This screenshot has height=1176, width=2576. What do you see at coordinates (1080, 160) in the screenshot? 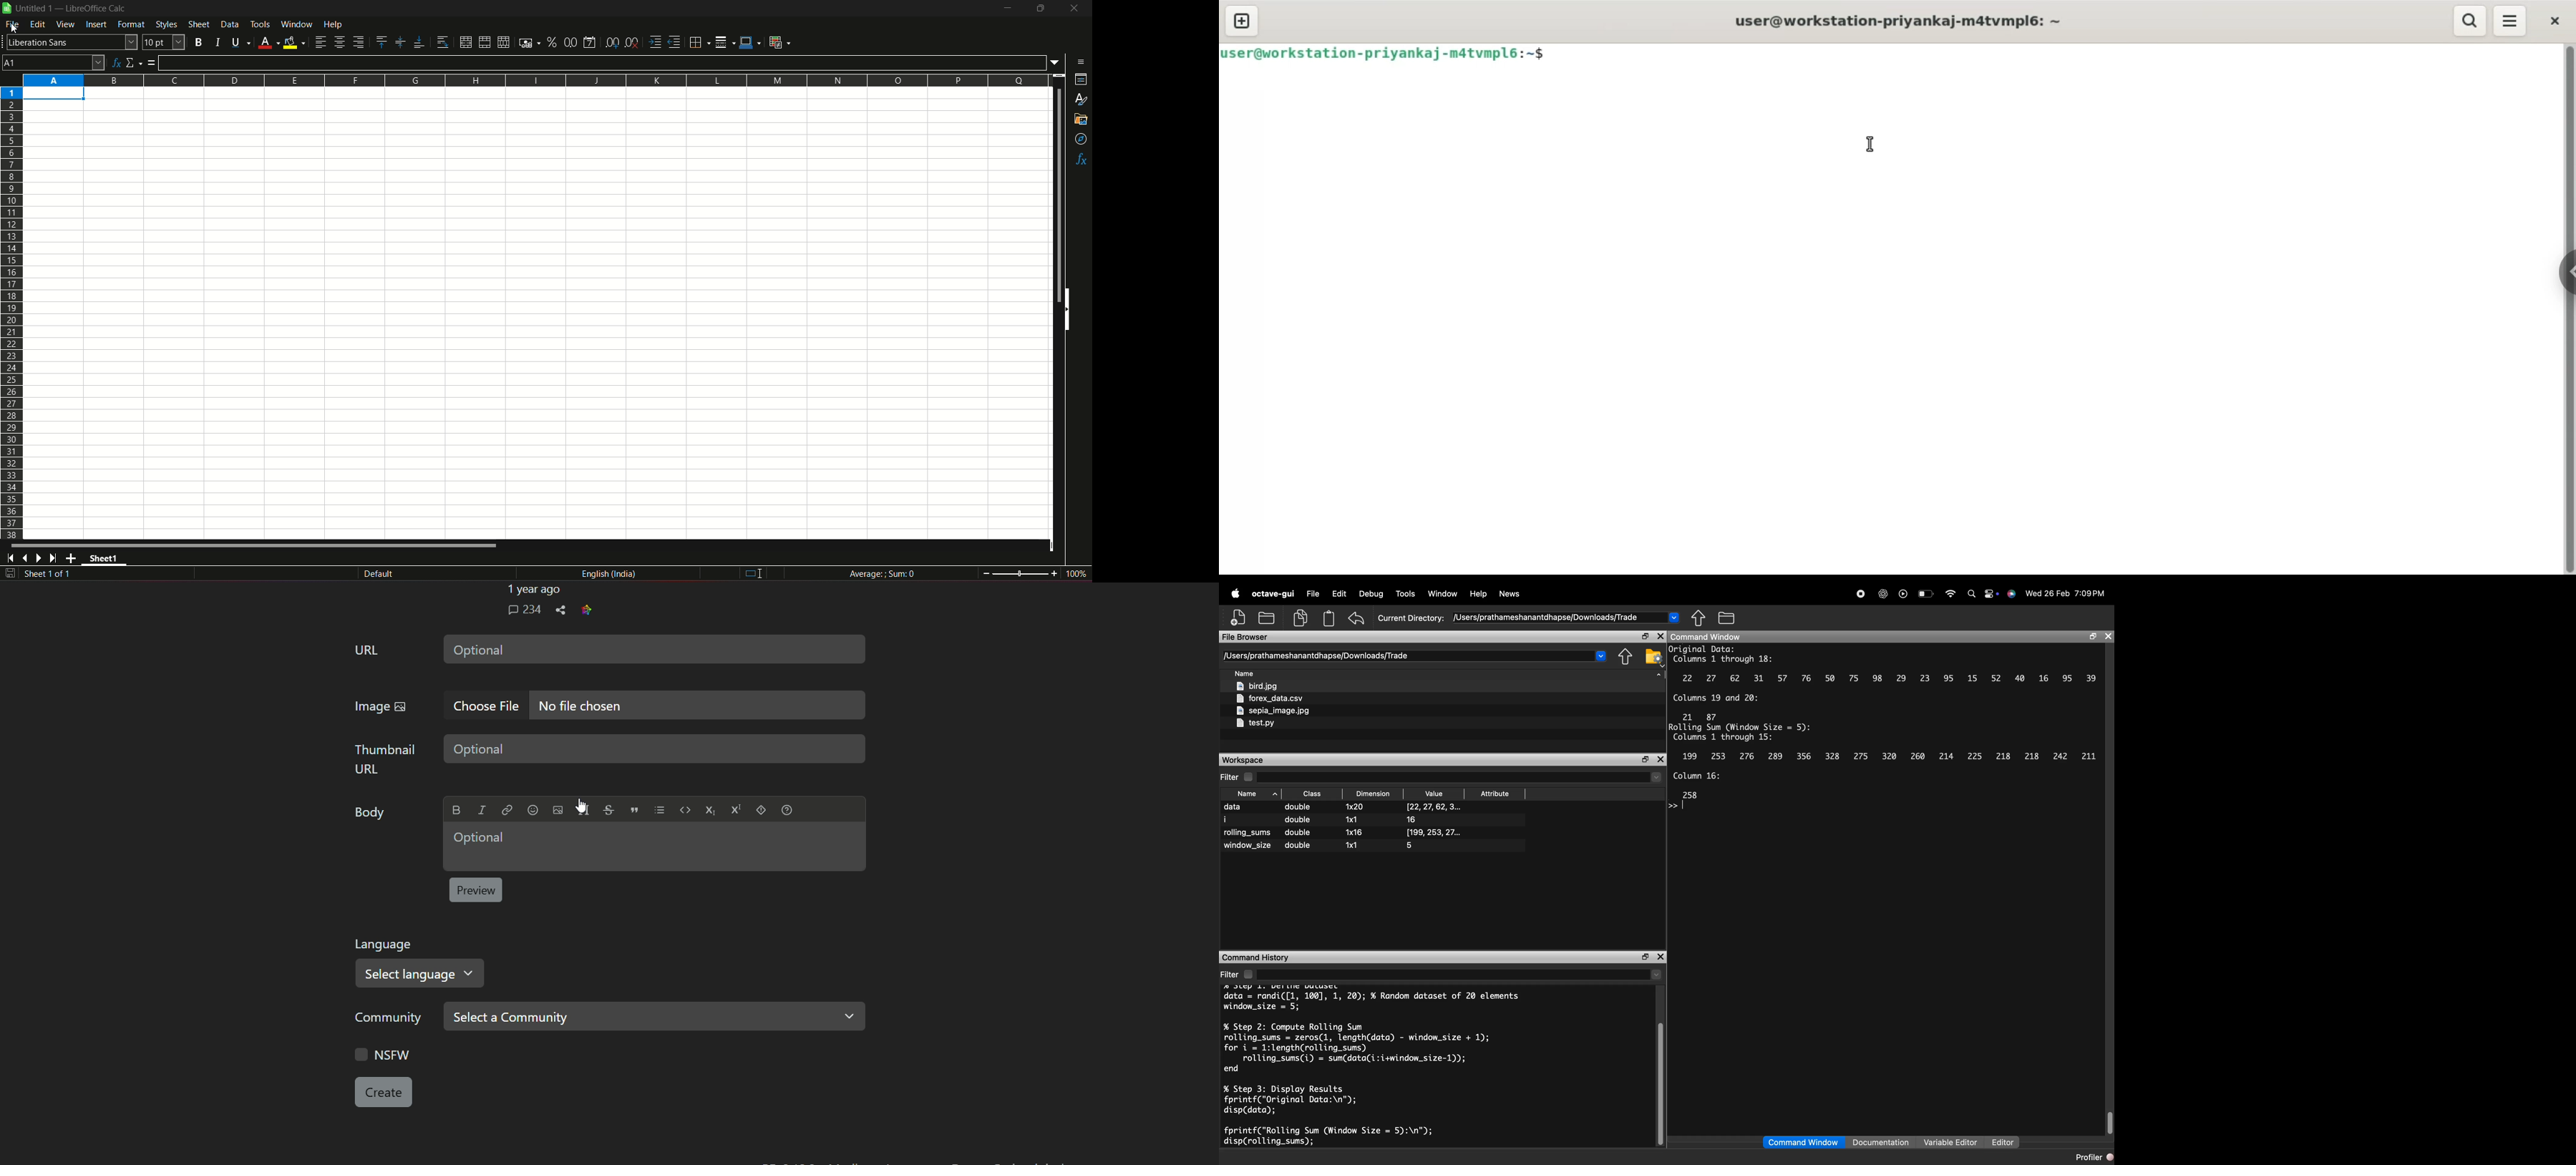
I see `functions` at bounding box center [1080, 160].